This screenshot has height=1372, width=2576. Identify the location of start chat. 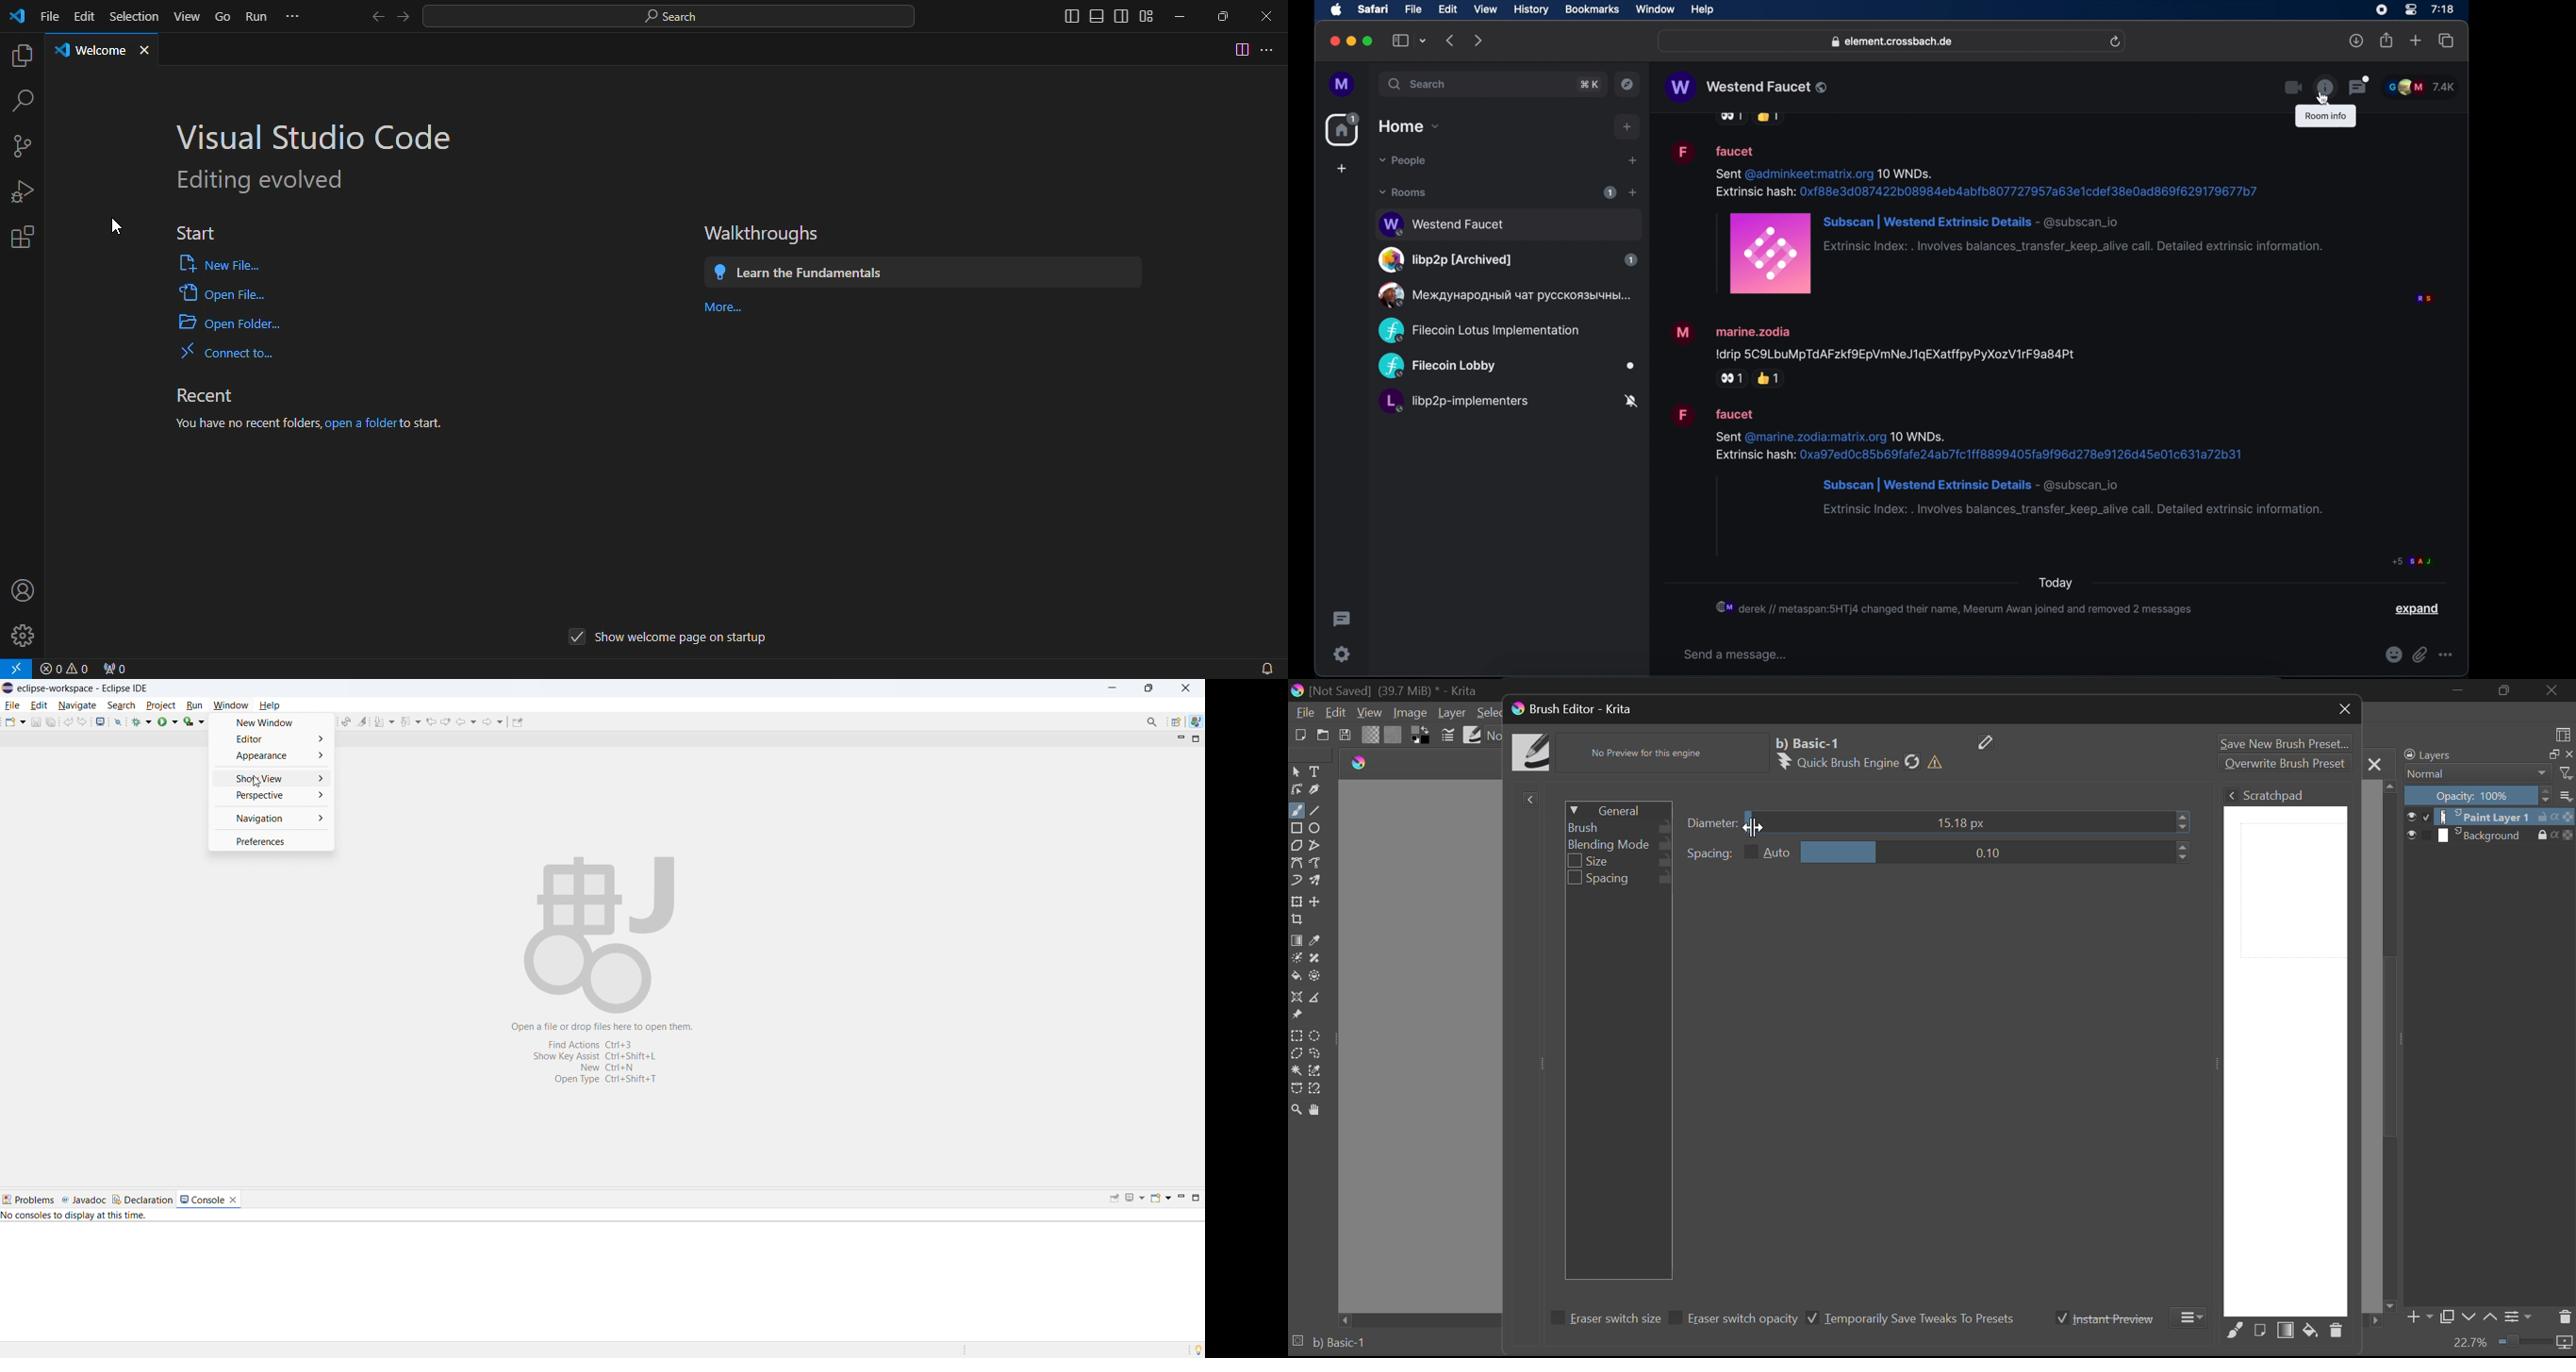
(1632, 161).